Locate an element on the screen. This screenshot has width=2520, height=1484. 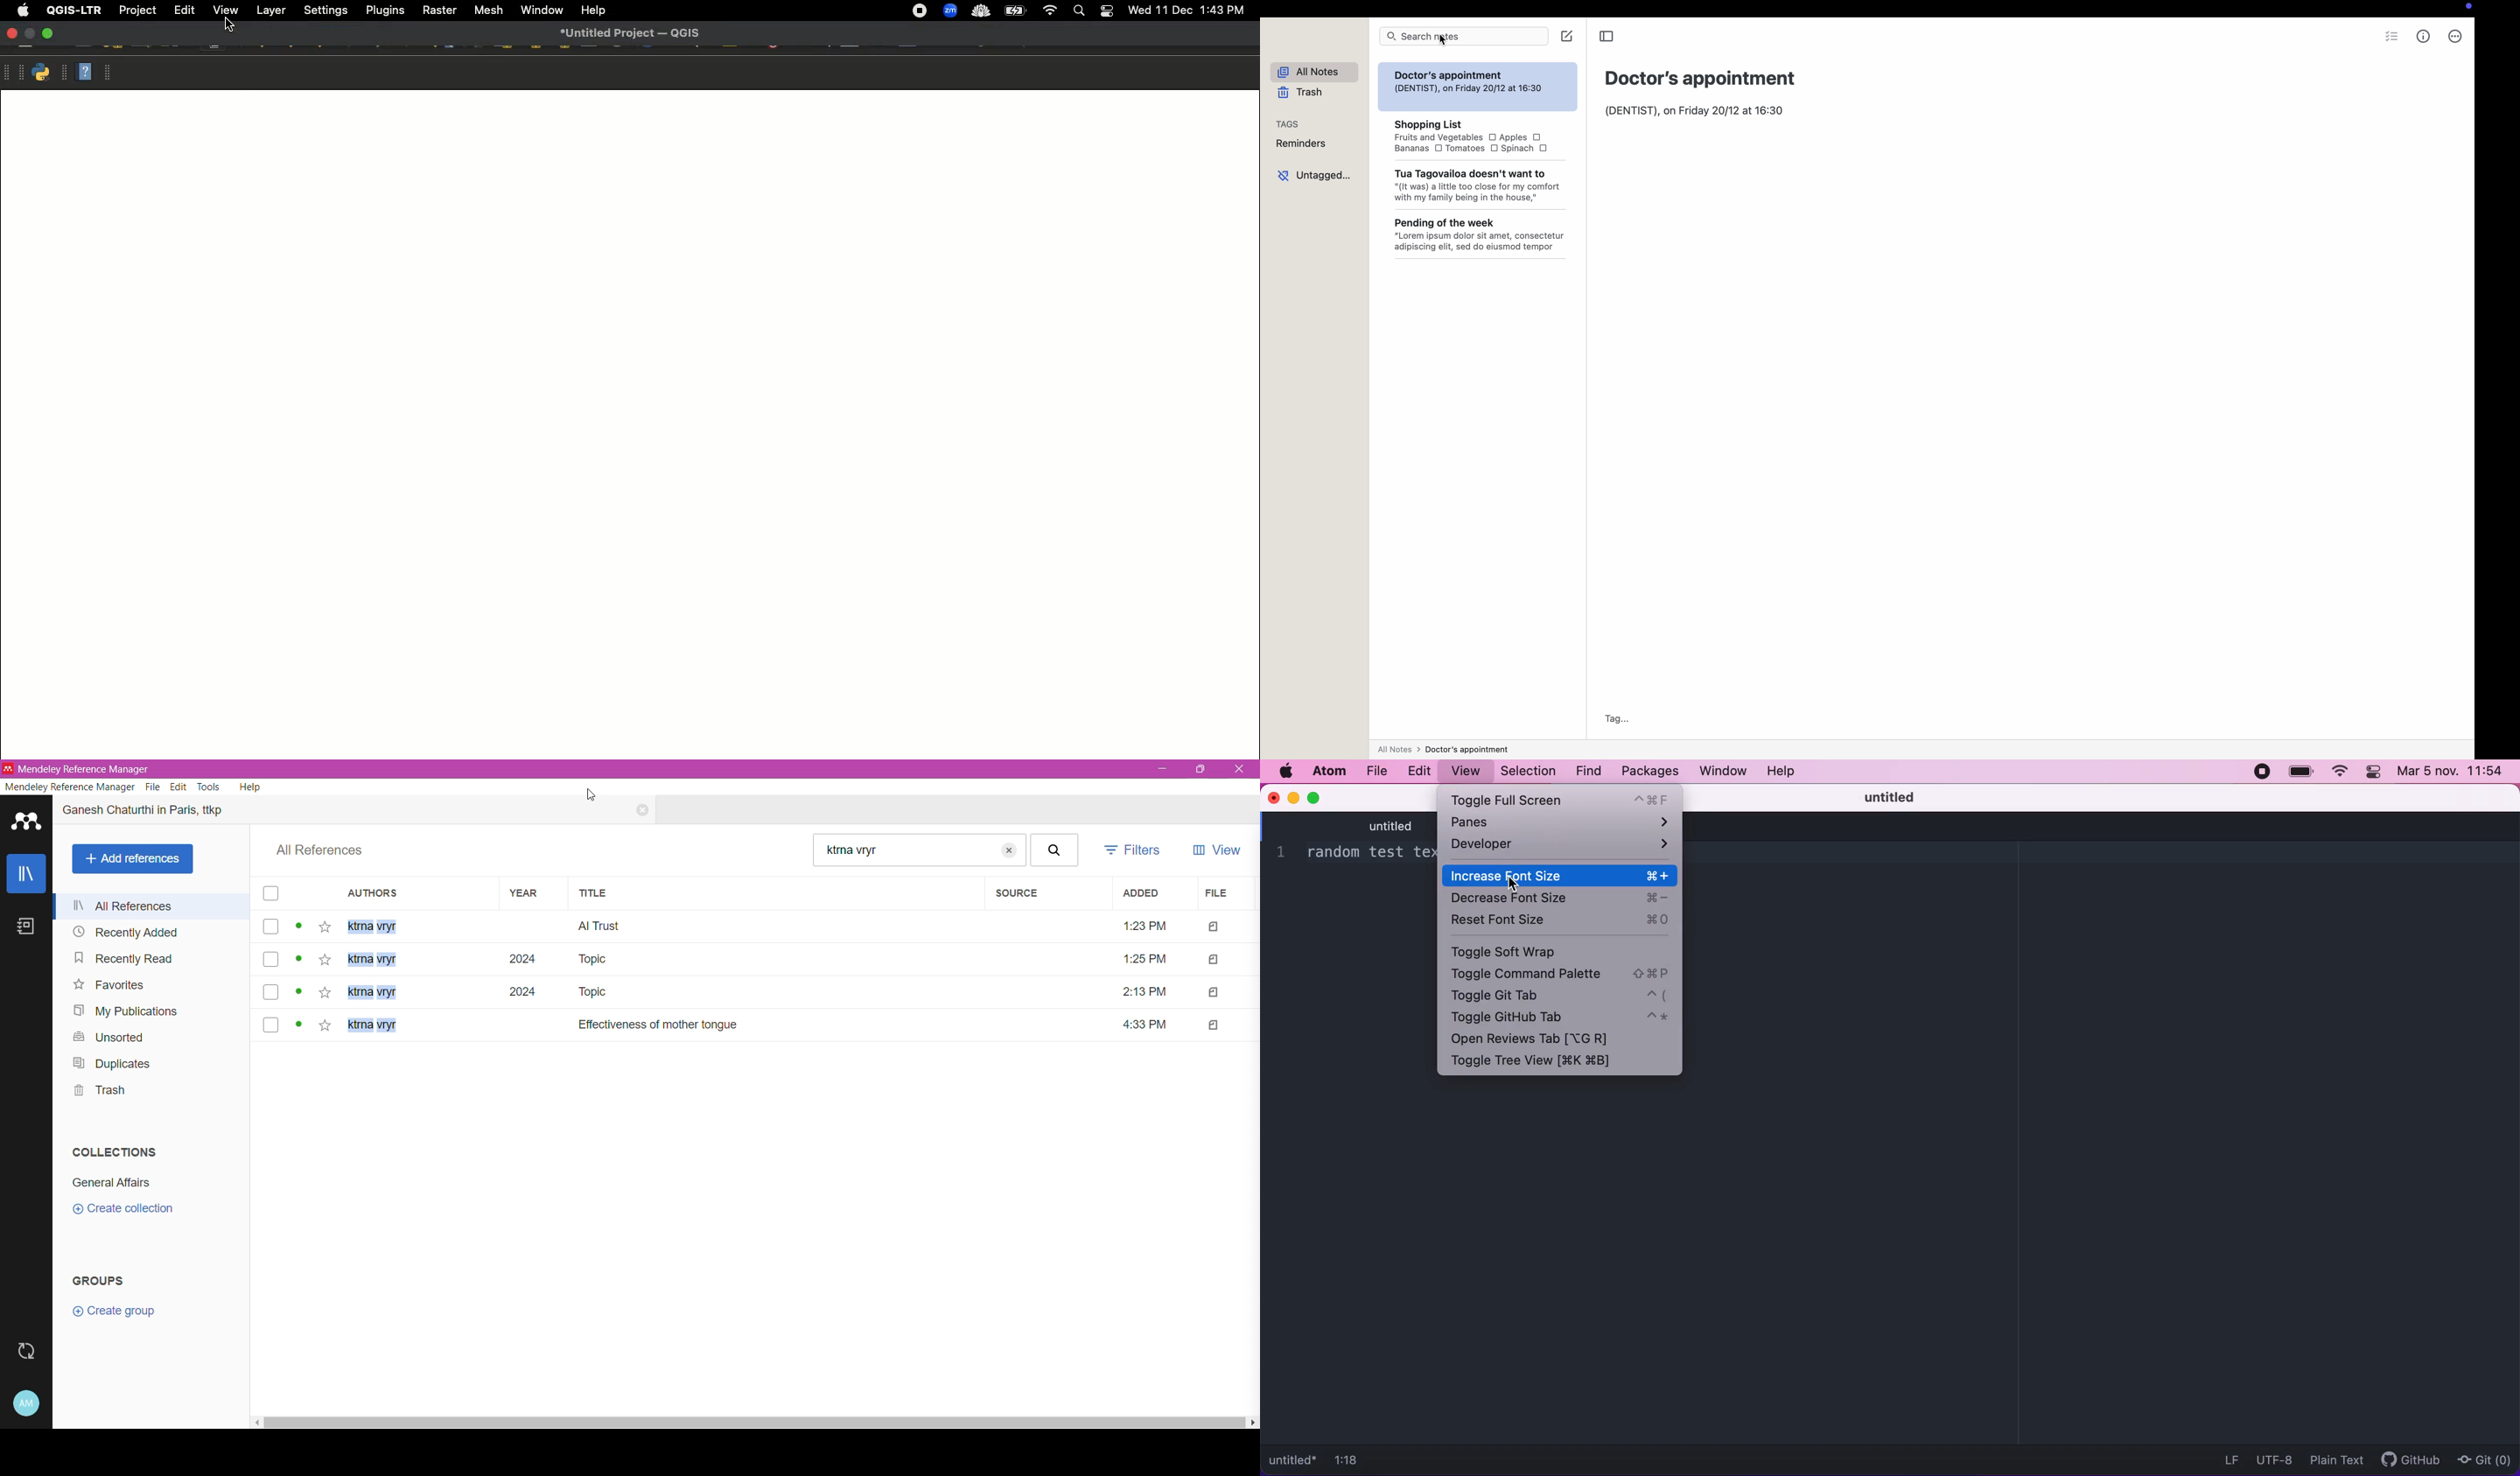
create note is located at coordinates (1567, 37).